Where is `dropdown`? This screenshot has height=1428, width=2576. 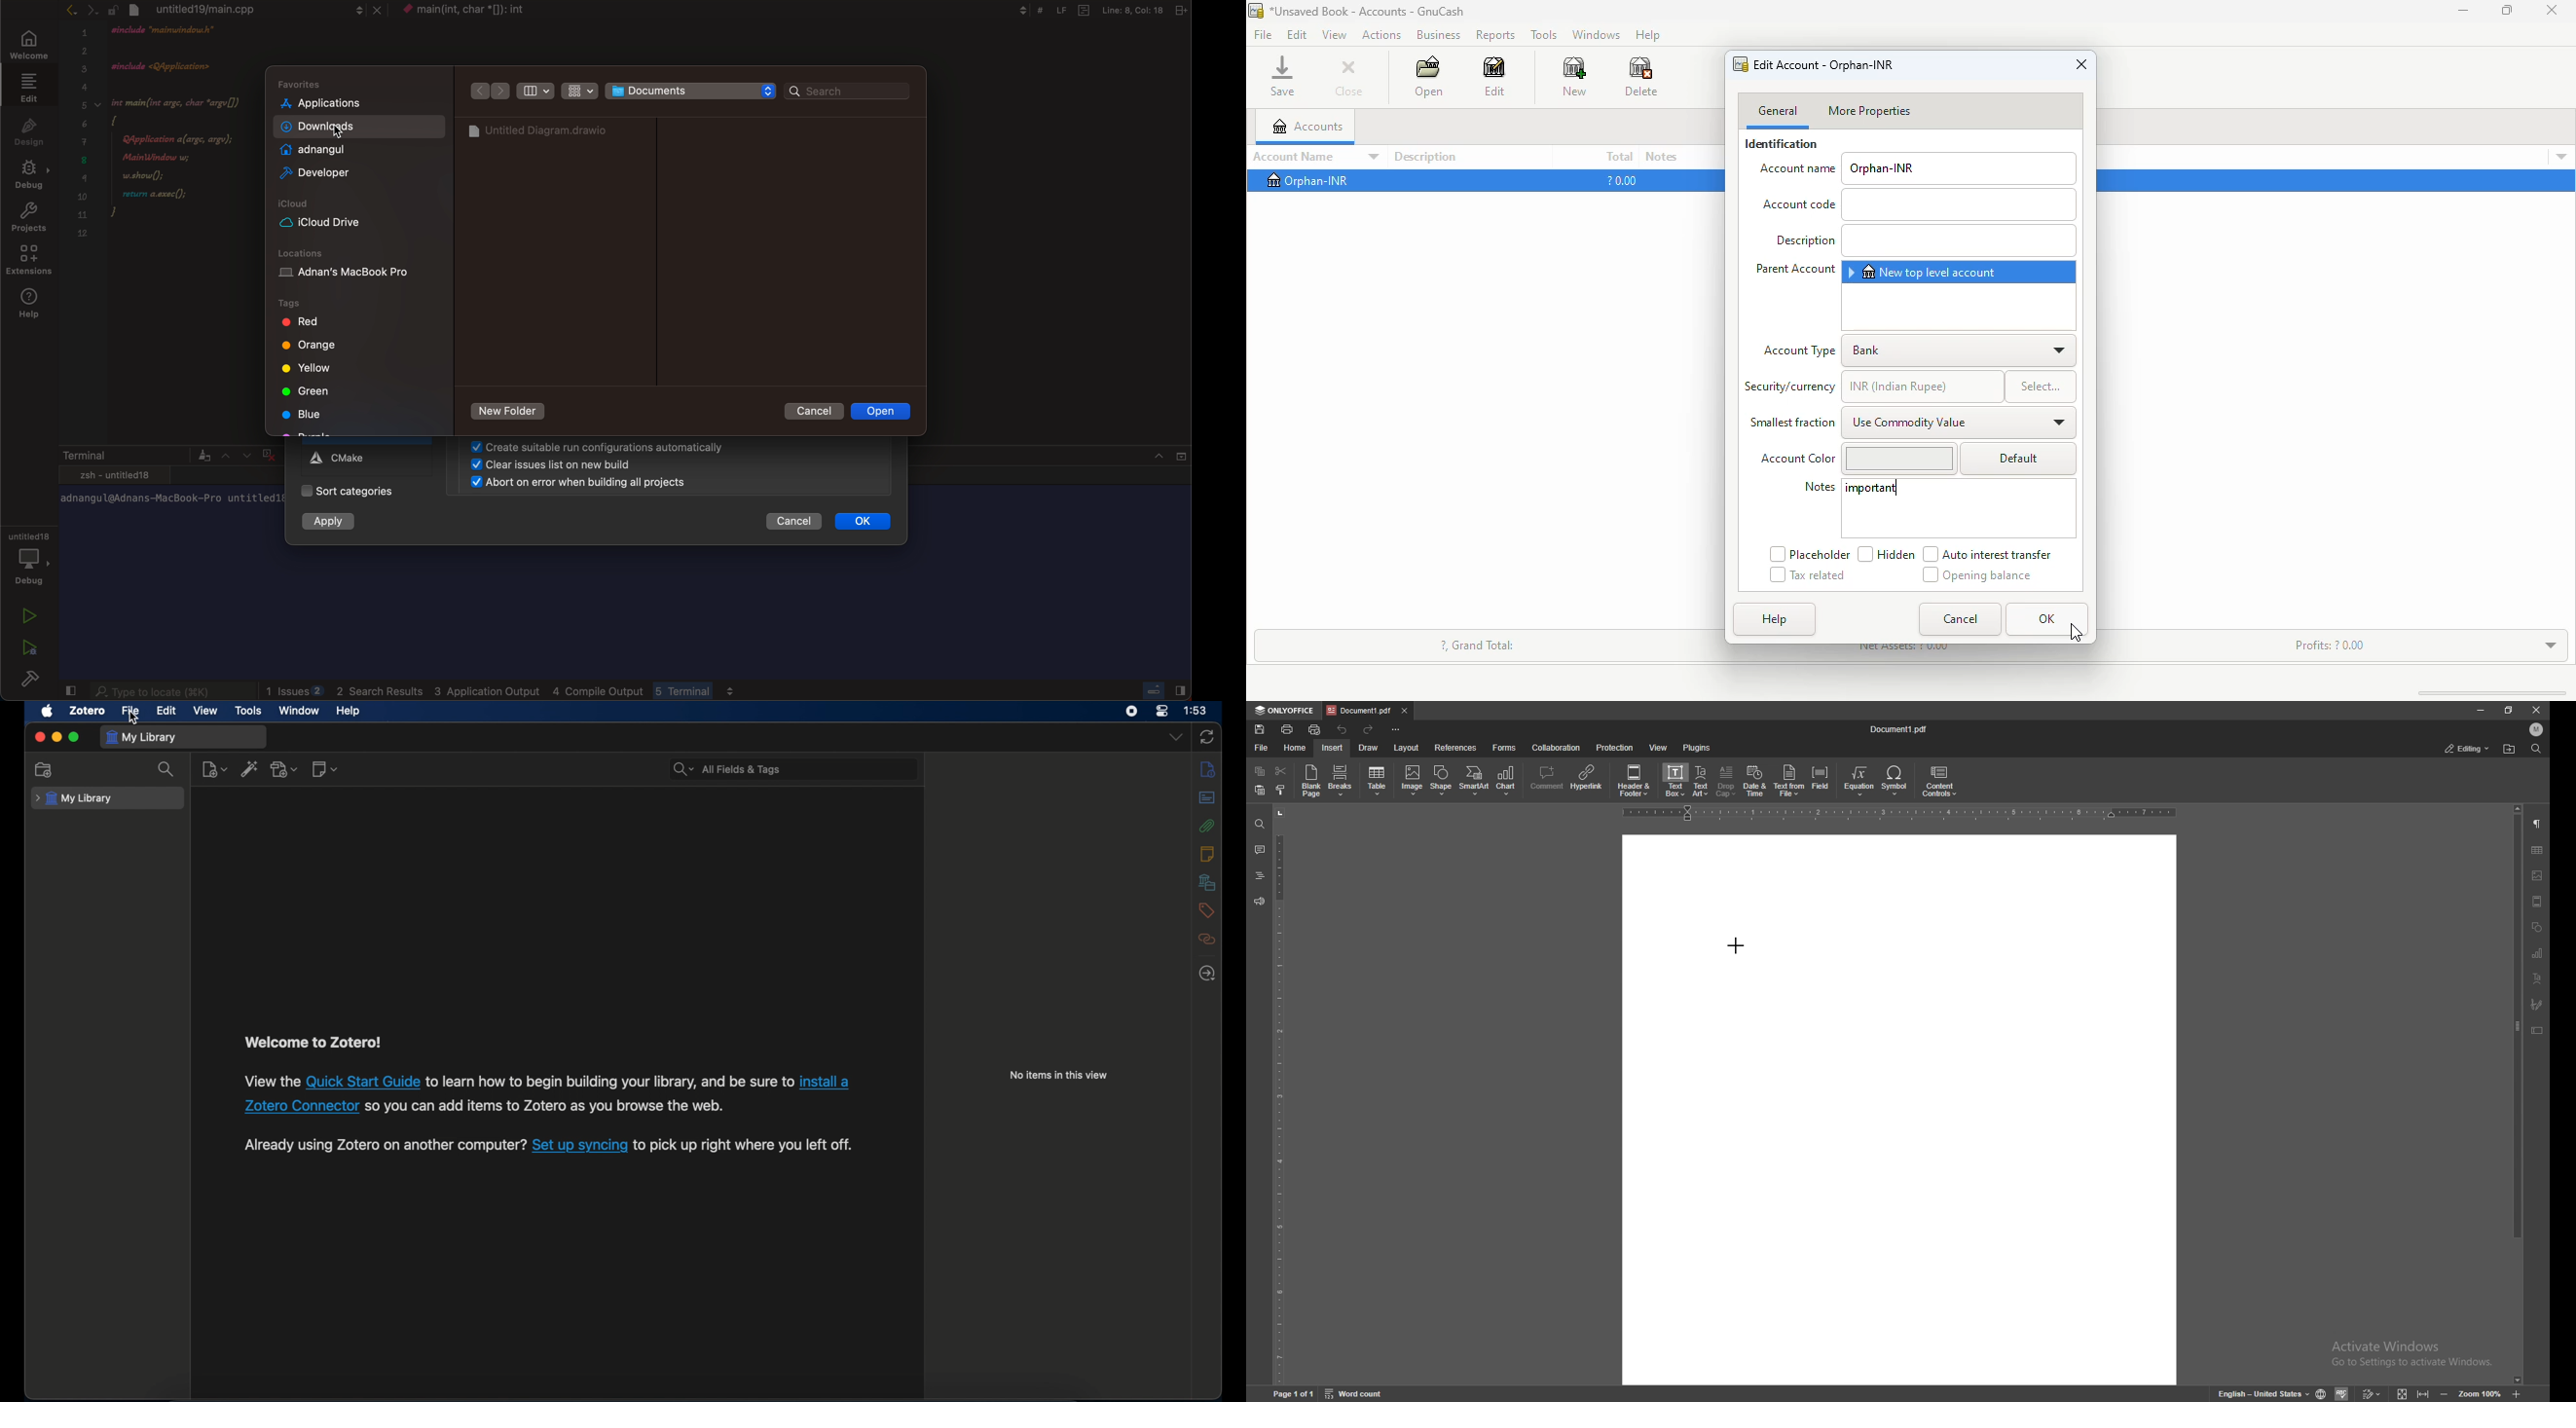 dropdown is located at coordinates (1175, 737).